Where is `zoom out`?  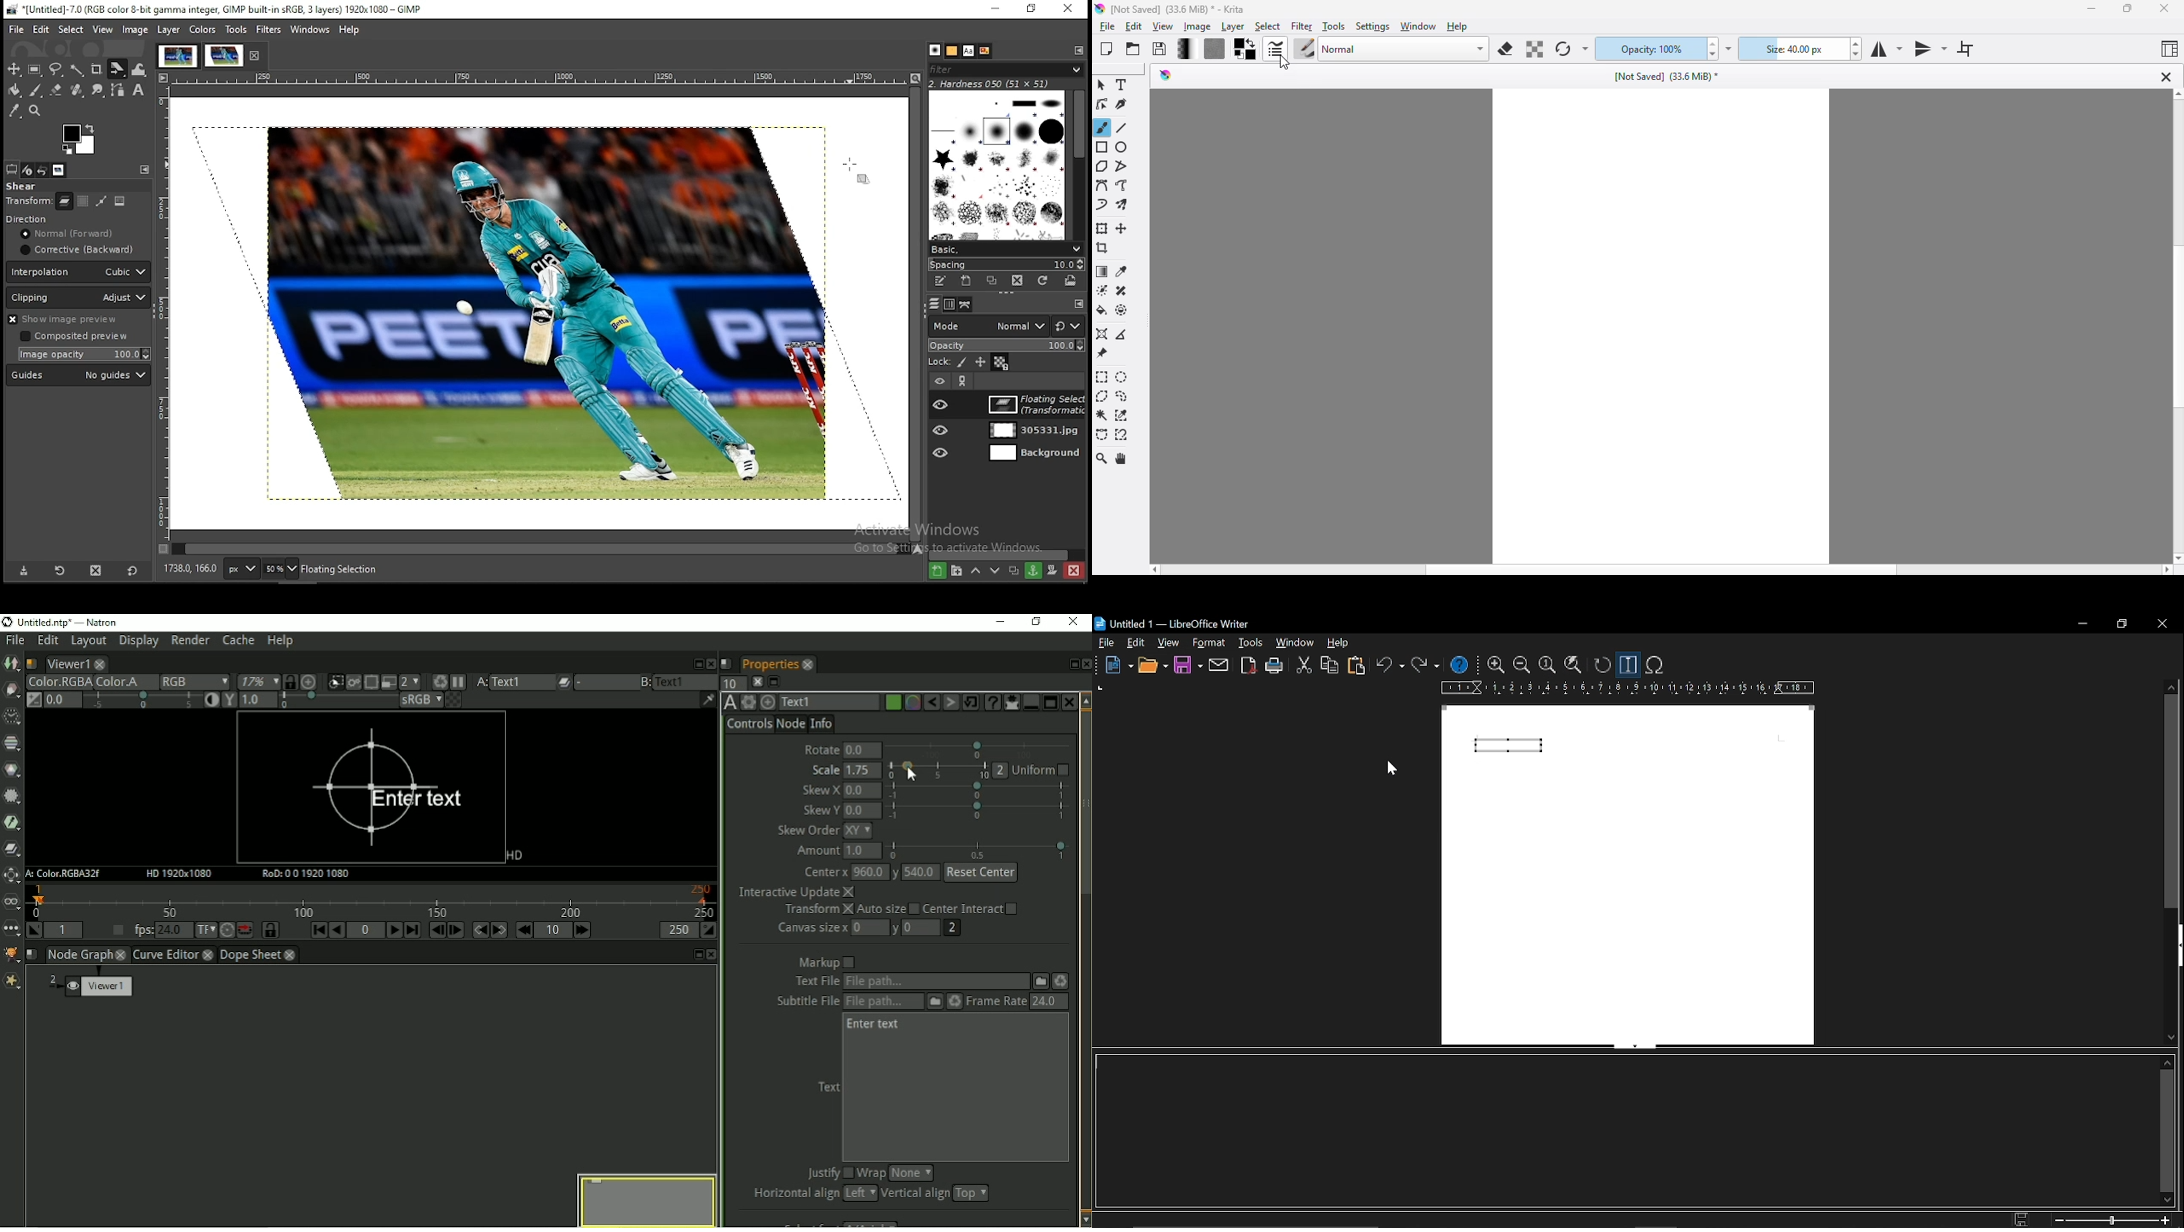
zoom out is located at coordinates (1522, 665).